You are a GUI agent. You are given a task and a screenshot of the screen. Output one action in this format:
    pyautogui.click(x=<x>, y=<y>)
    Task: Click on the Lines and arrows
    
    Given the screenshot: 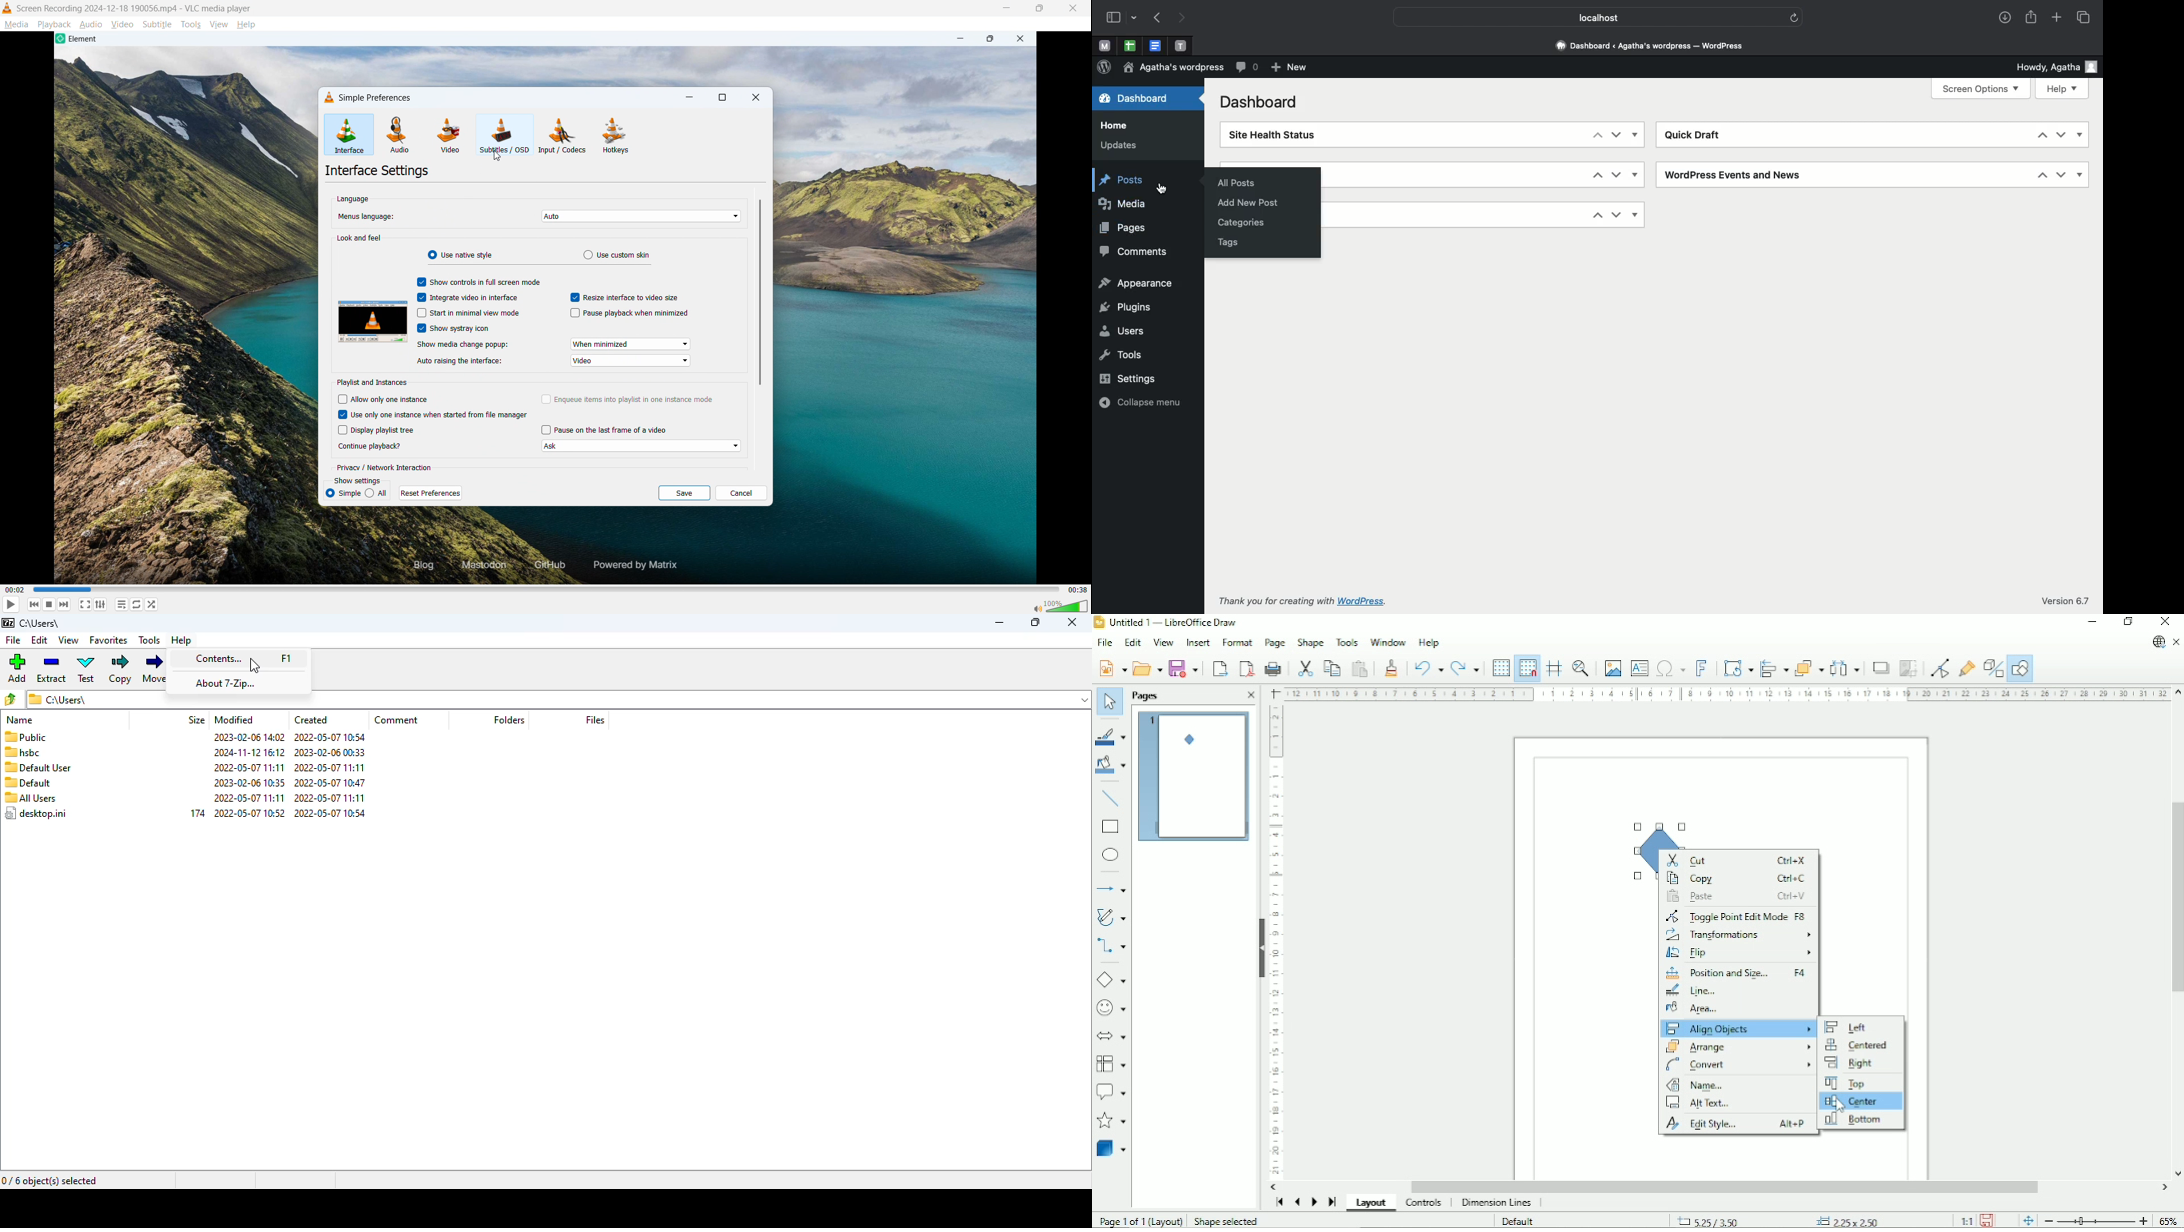 What is the action you would take?
    pyautogui.click(x=1113, y=888)
    